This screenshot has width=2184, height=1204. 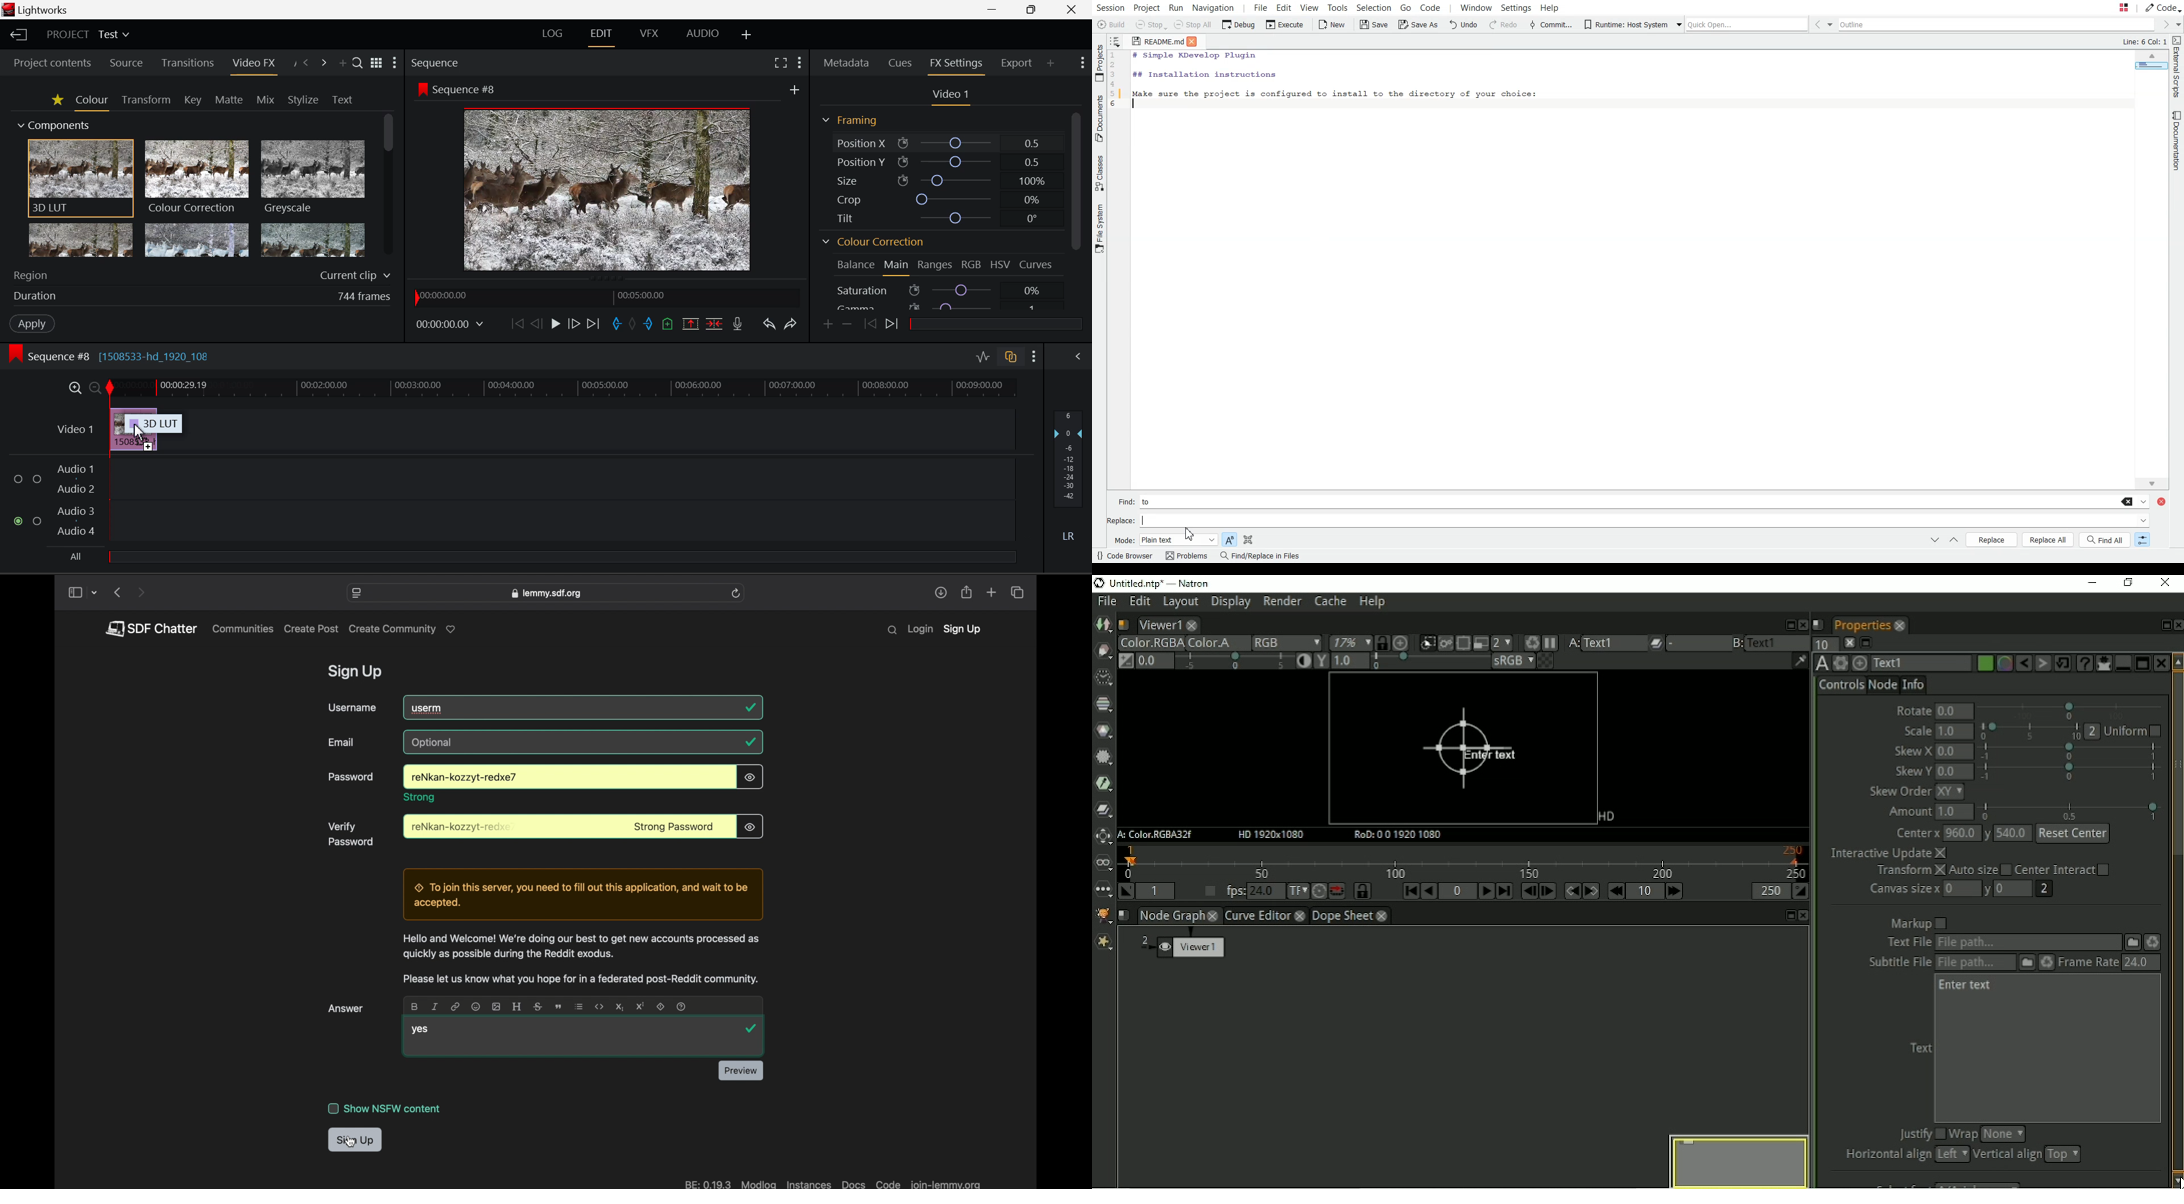 What do you see at coordinates (1284, 7) in the screenshot?
I see `Edit` at bounding box center [1284, 7].